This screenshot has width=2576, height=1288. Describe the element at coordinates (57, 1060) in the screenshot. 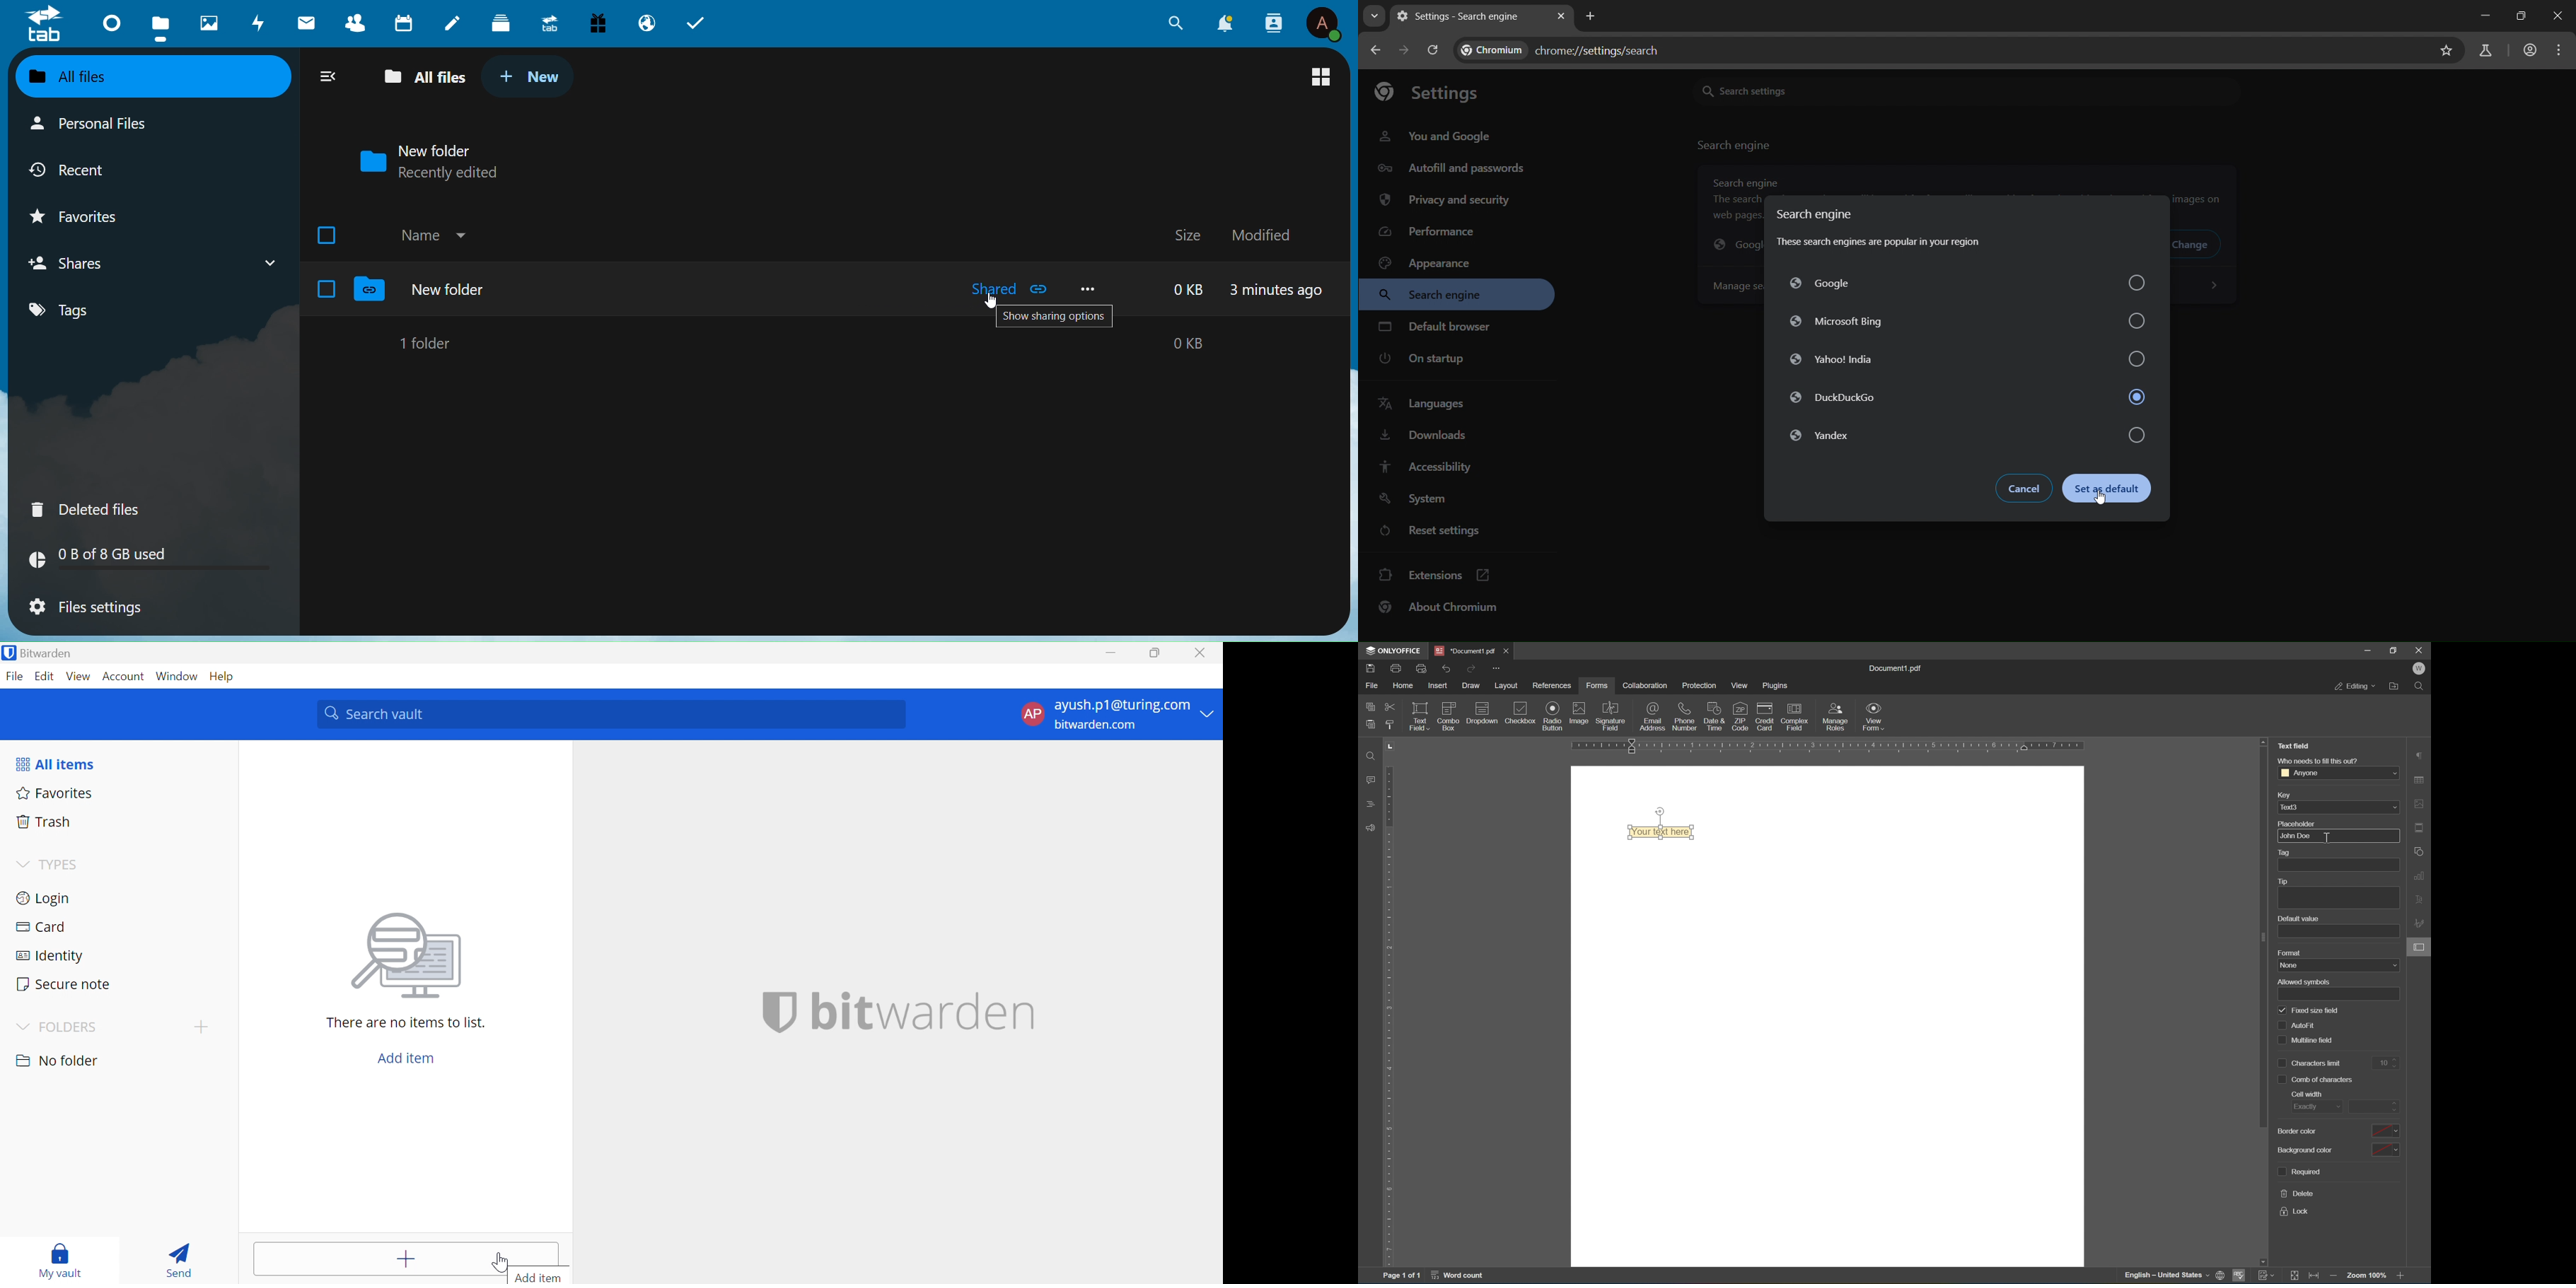

I see `nO FOLDER` at that location.